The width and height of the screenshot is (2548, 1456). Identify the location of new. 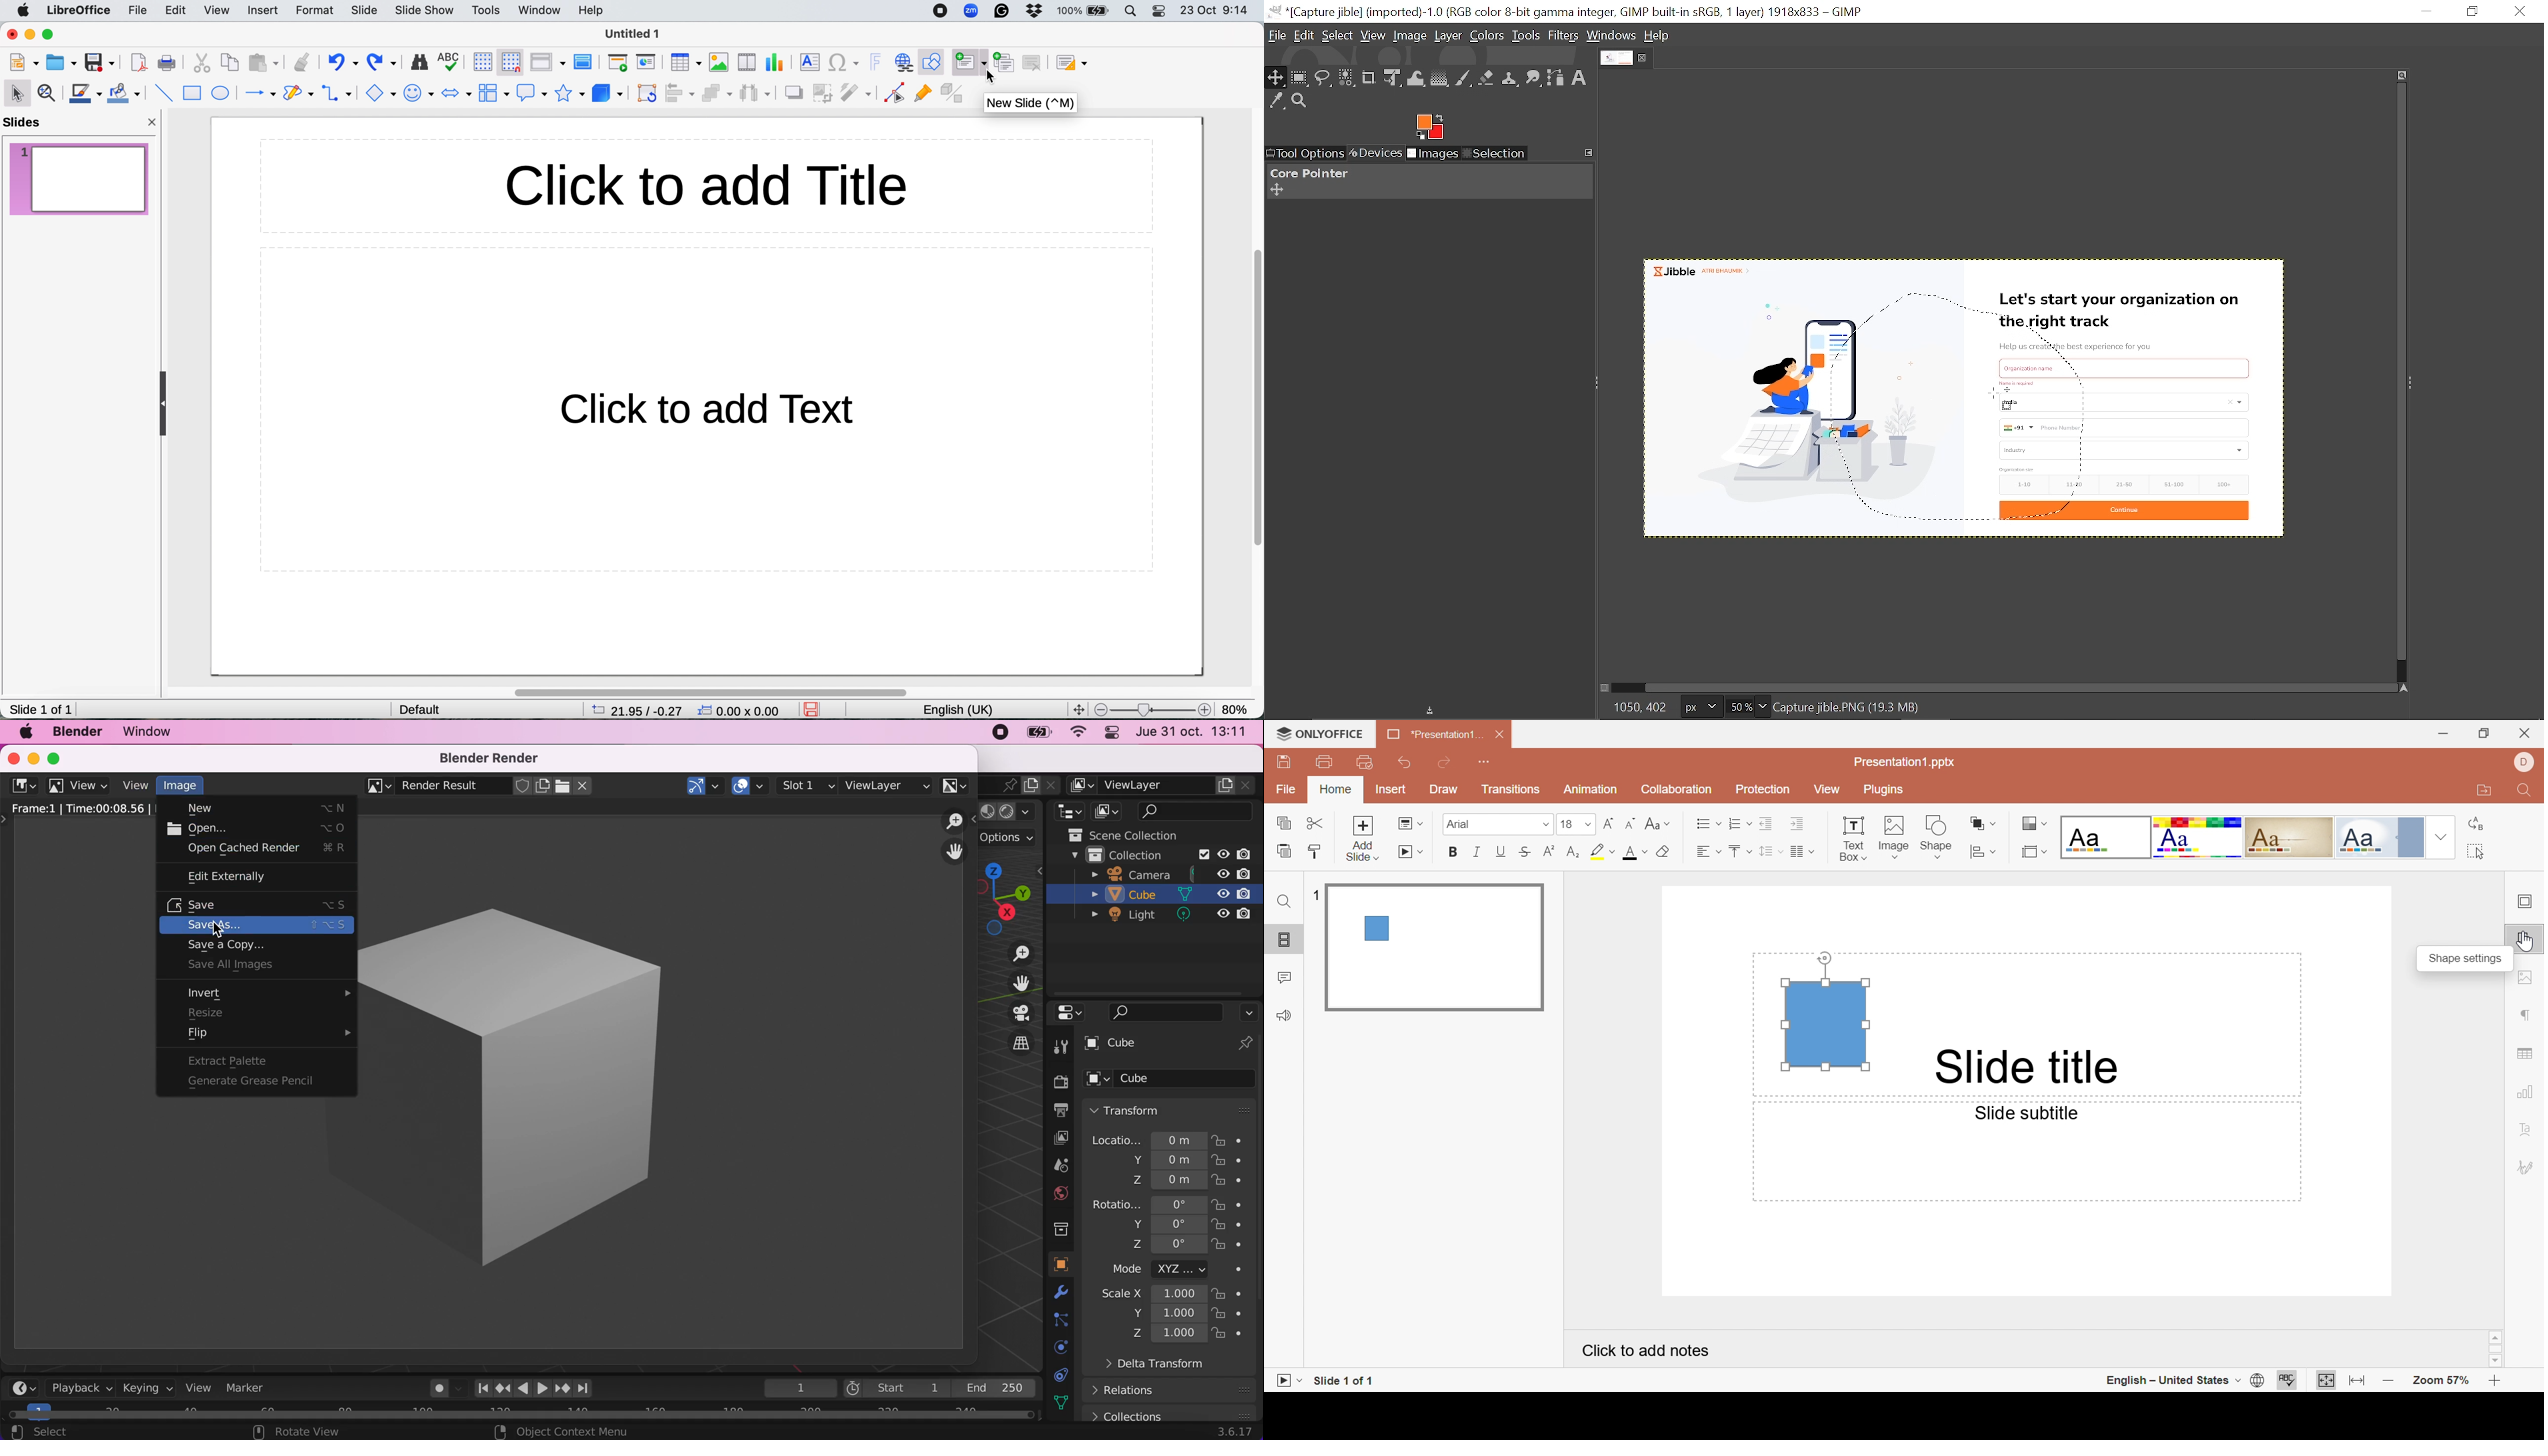
(262, 809).